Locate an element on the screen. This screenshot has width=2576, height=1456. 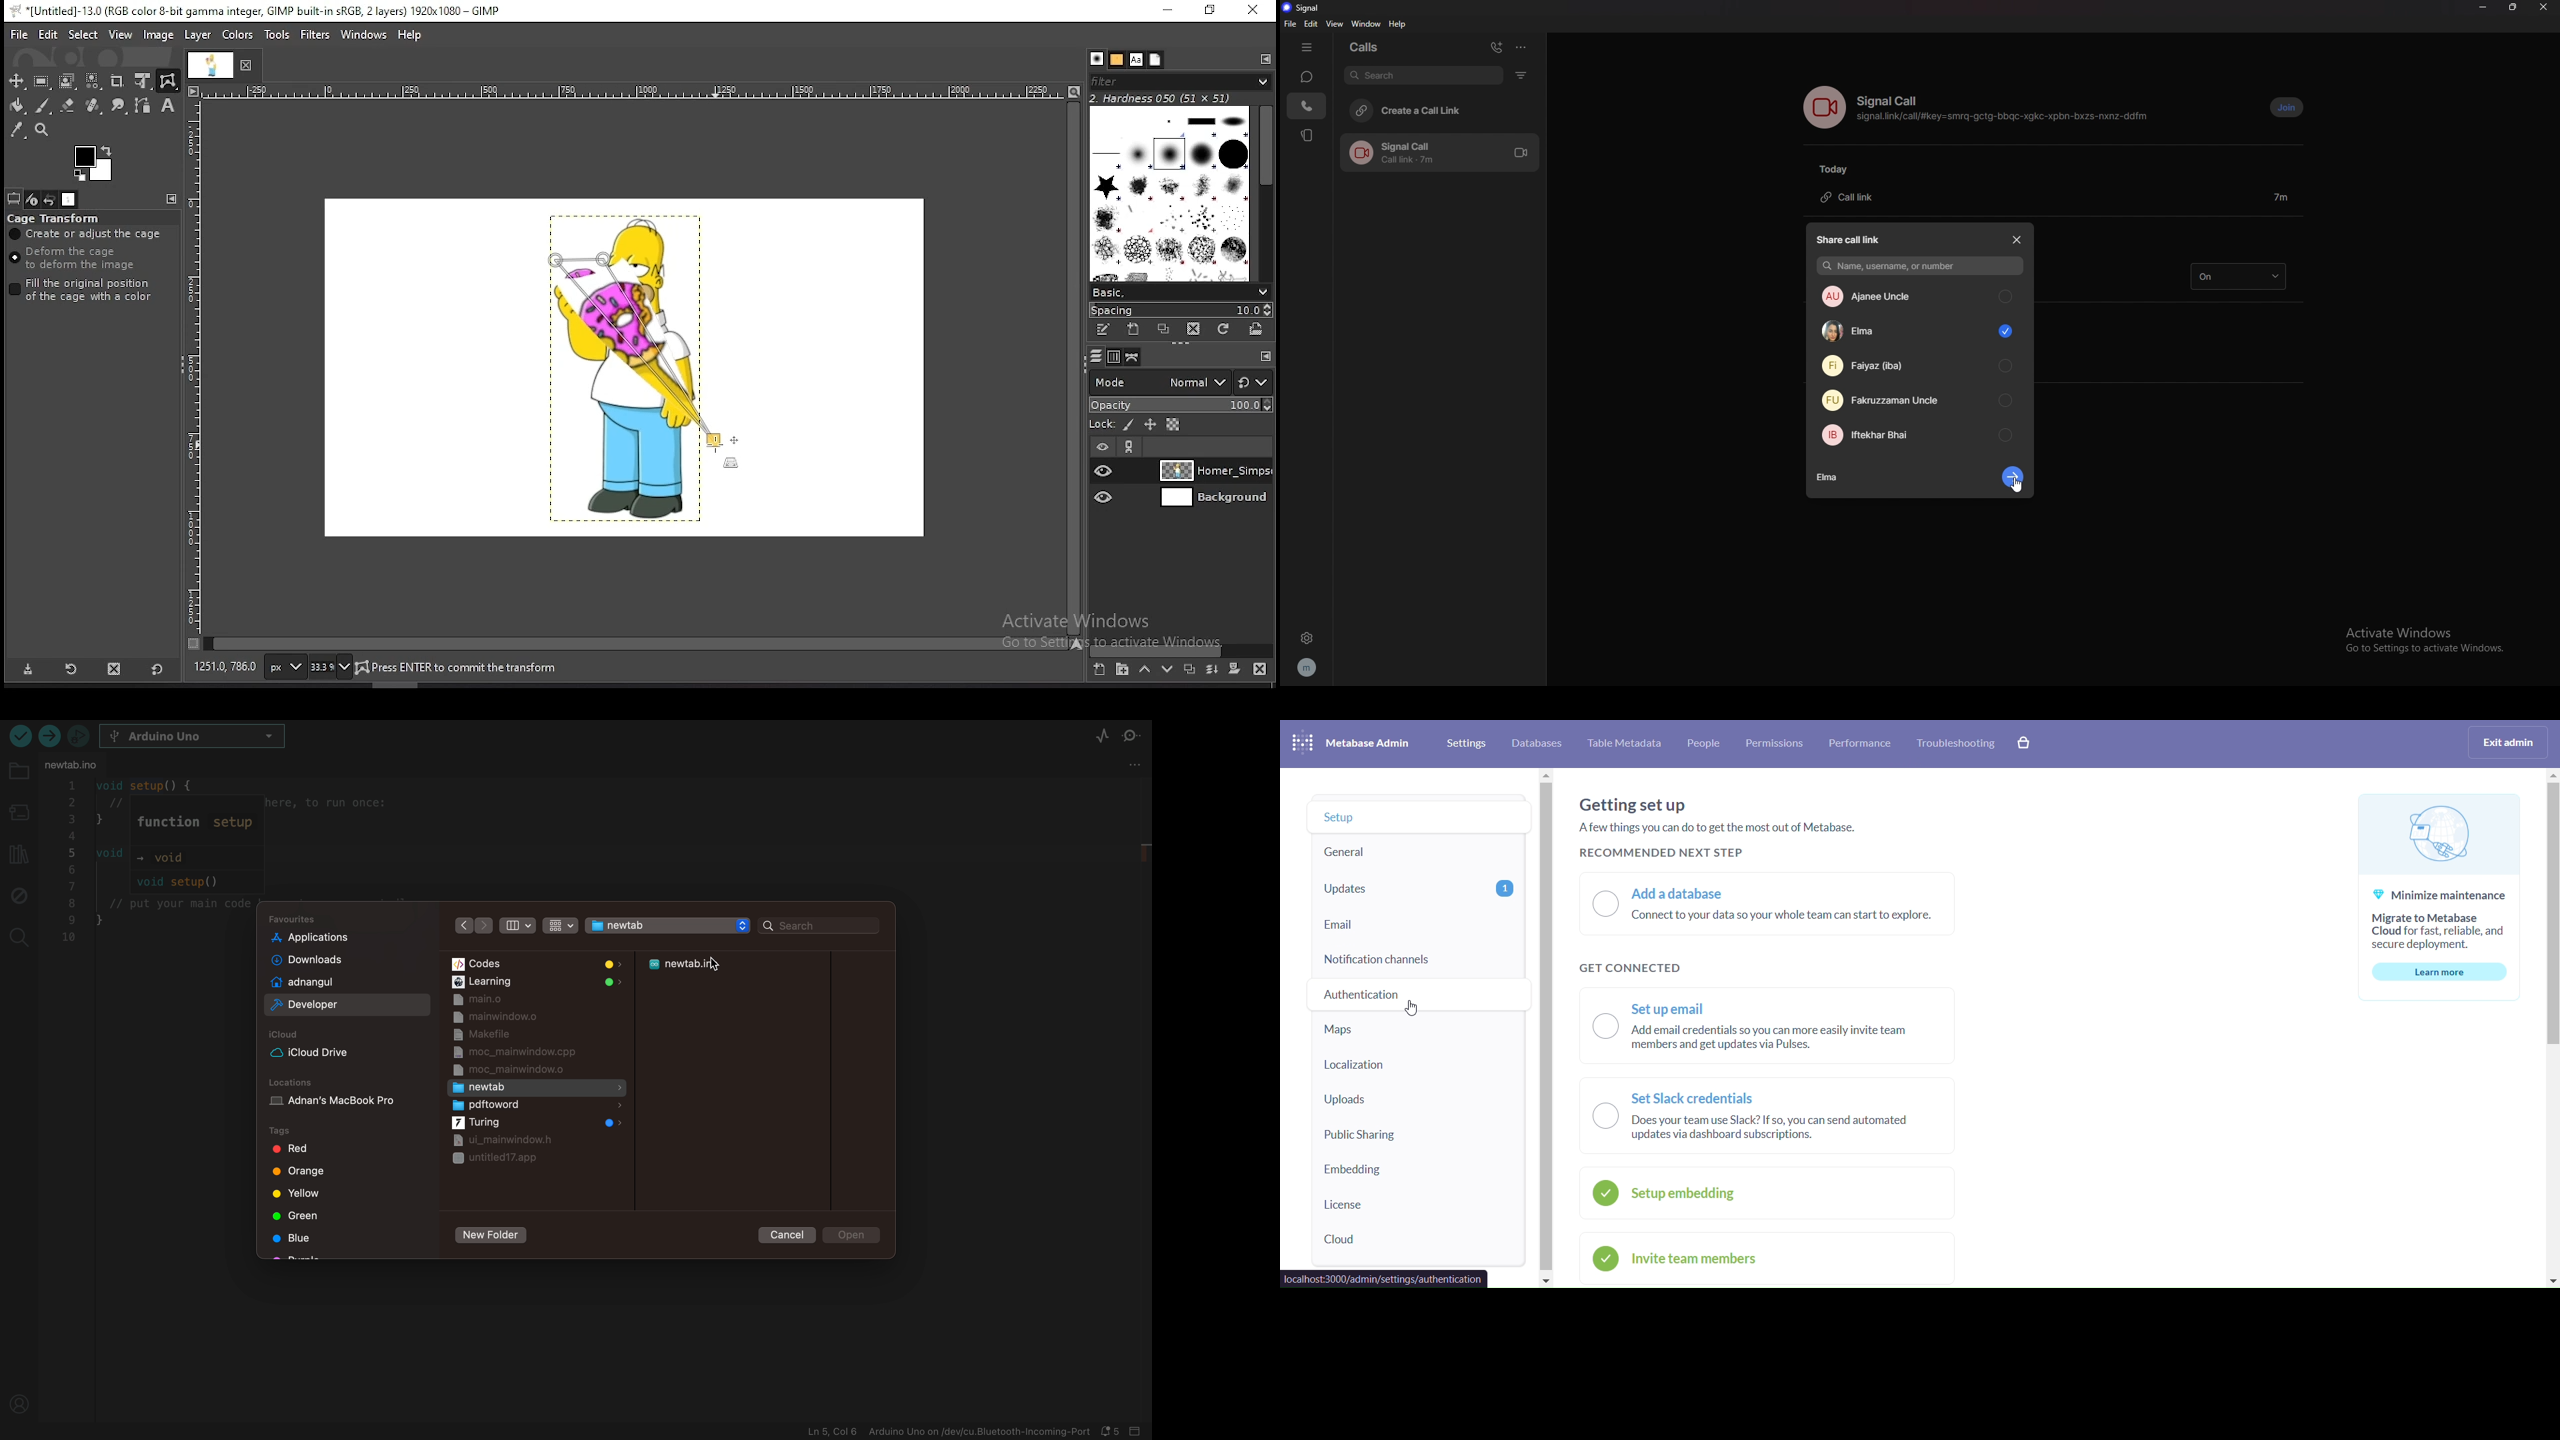
chats is located at coordinates (1307, 77).